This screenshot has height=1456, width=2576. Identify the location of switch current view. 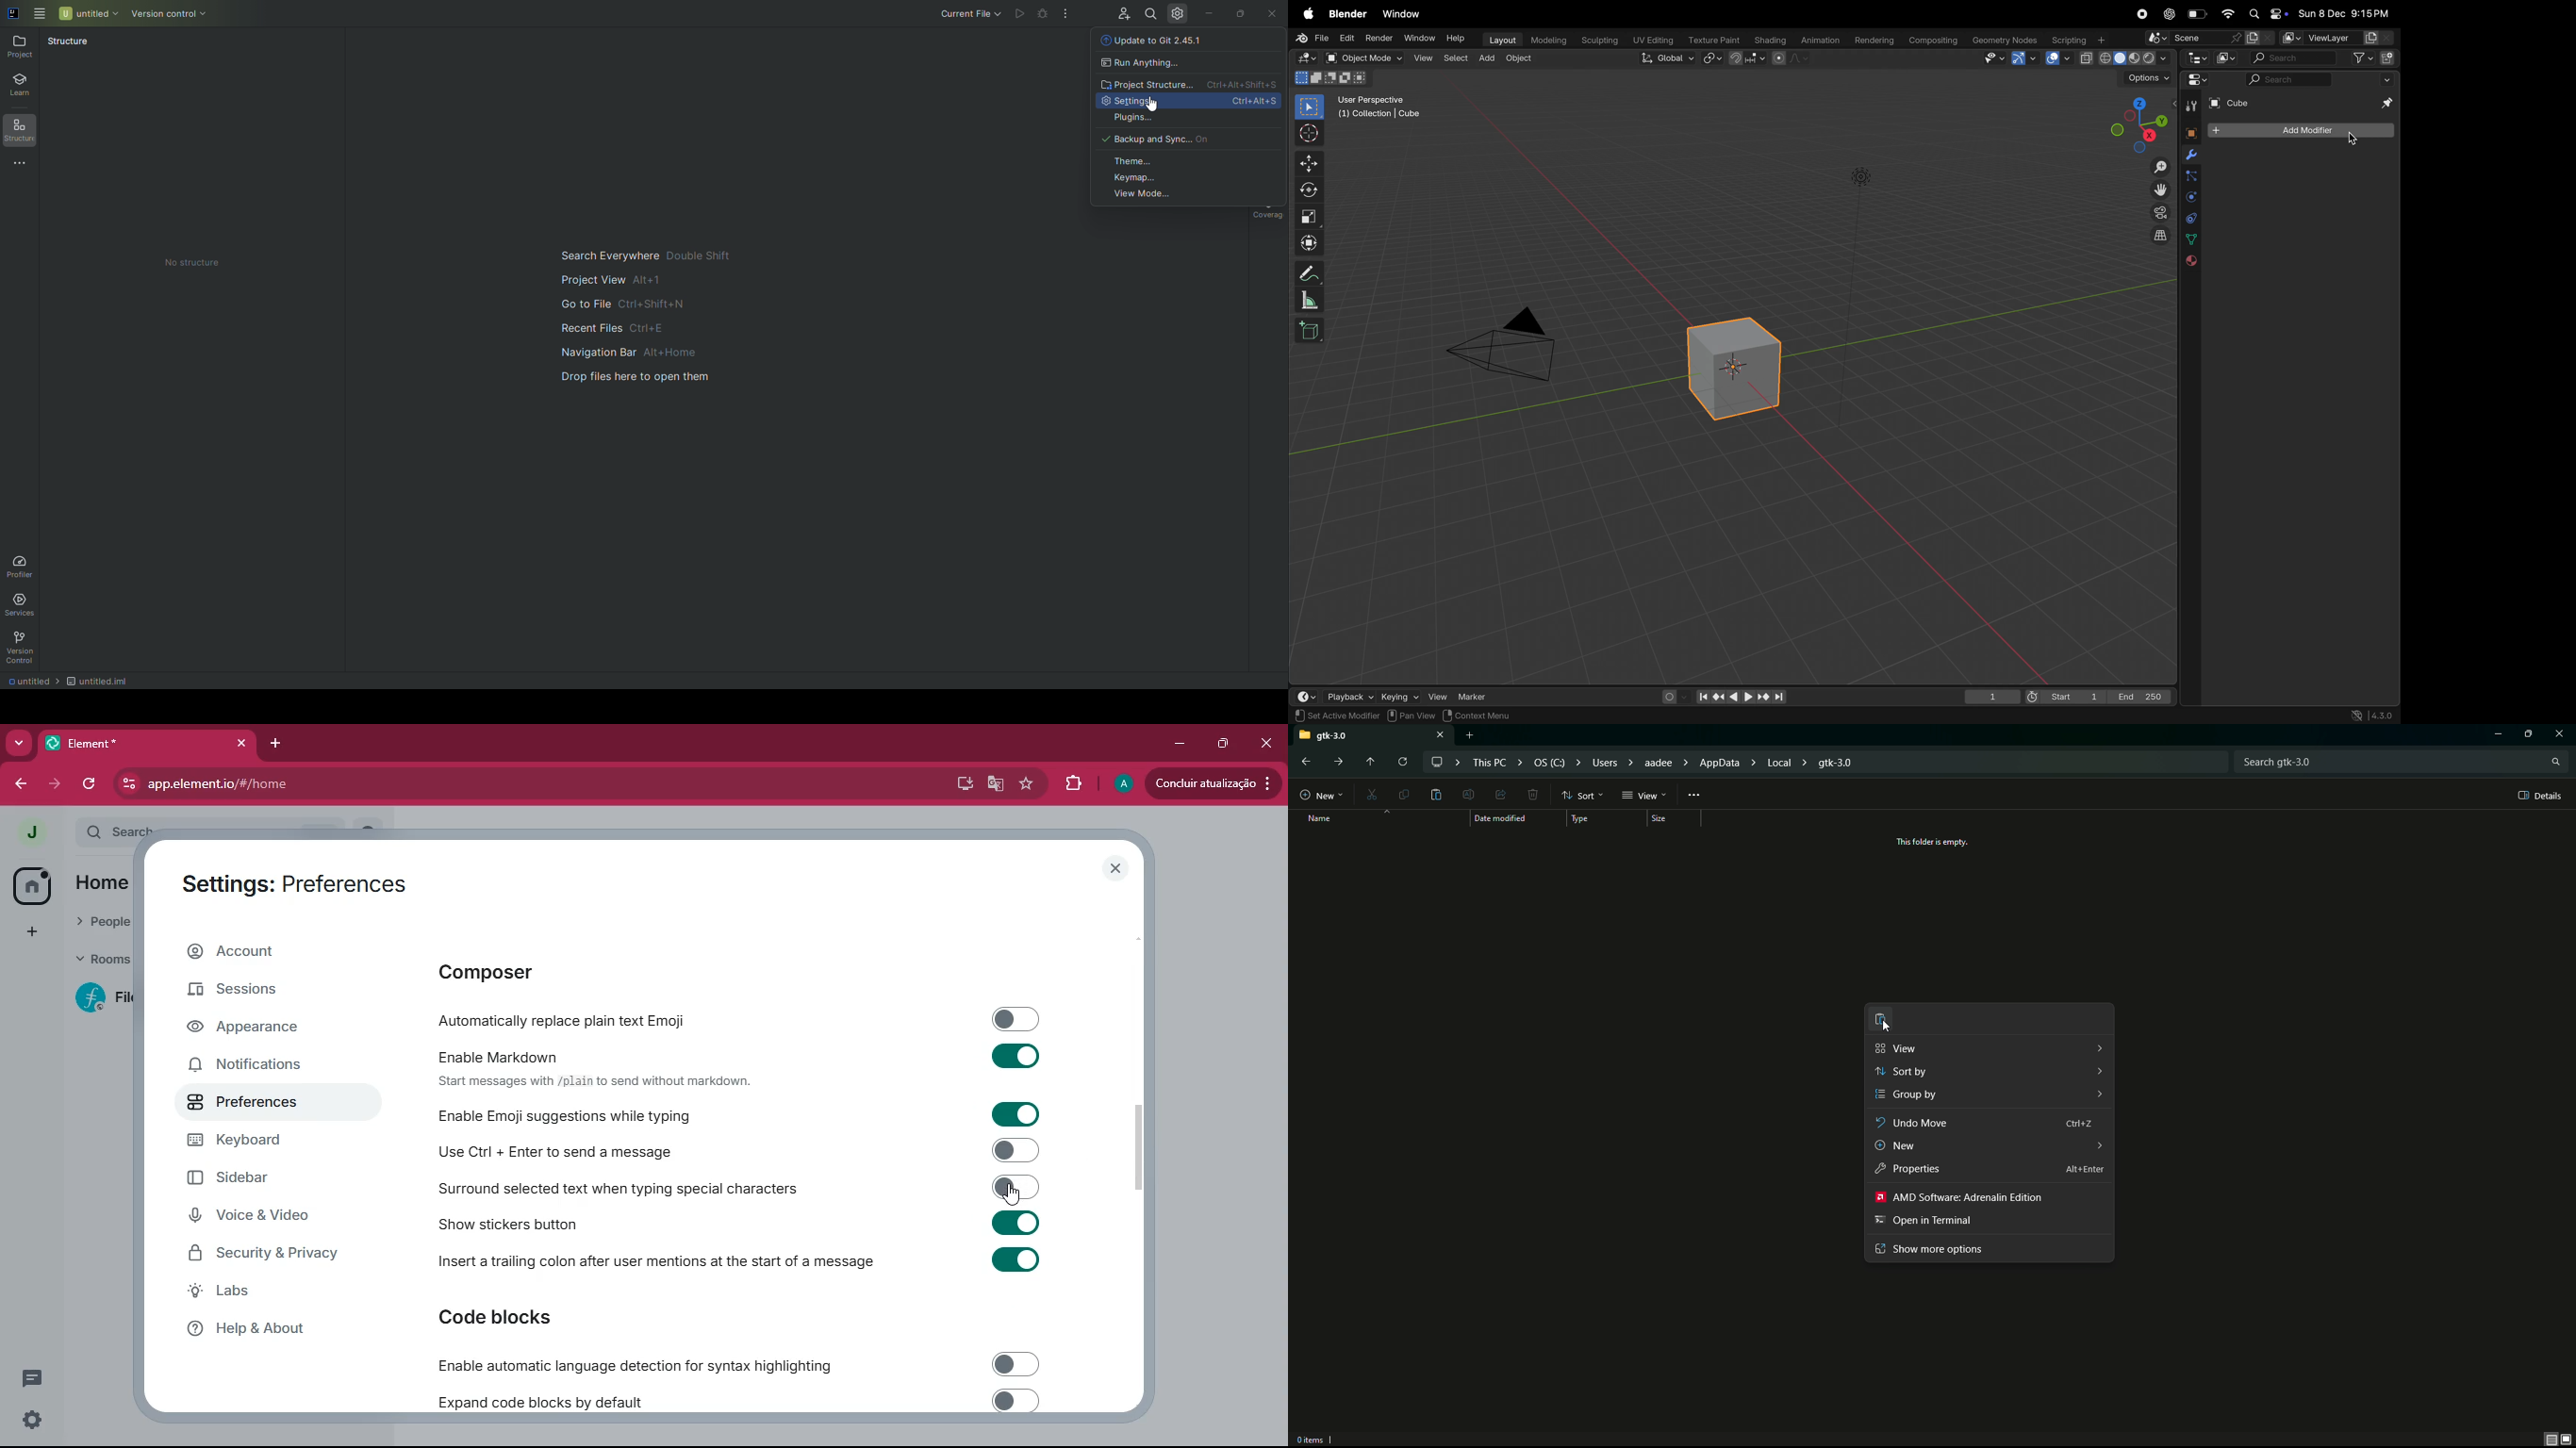
(2155, 237).